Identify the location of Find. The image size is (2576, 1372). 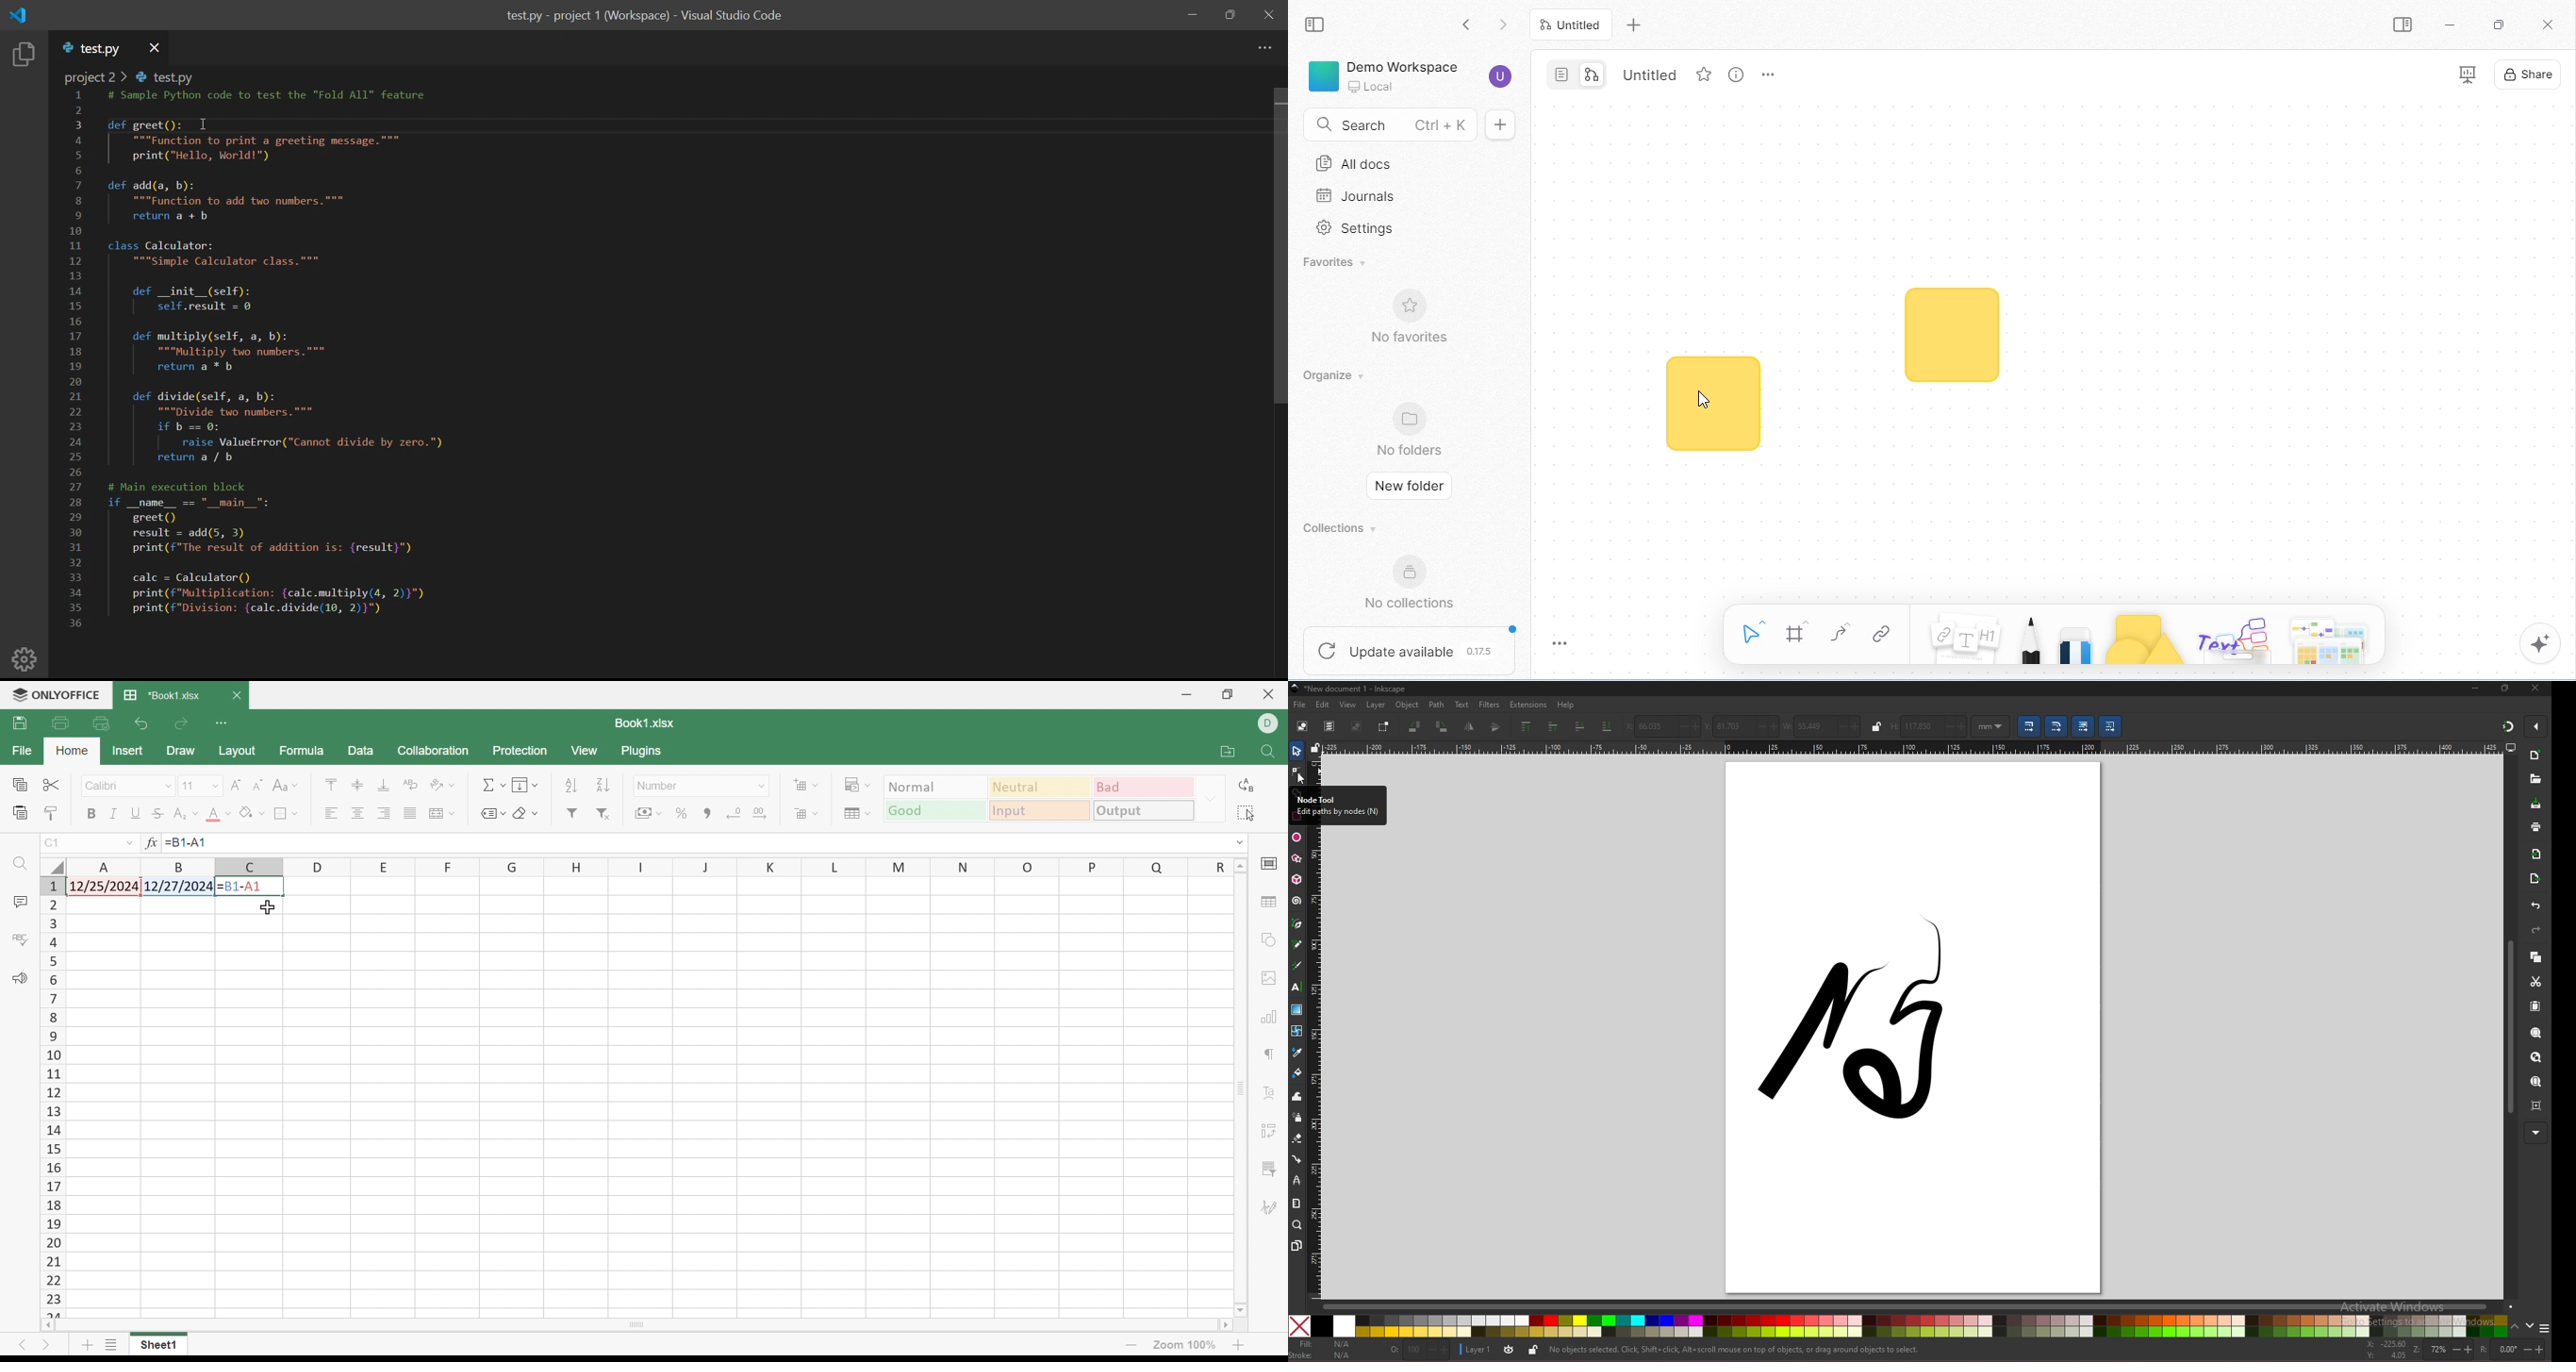
(21, 864).